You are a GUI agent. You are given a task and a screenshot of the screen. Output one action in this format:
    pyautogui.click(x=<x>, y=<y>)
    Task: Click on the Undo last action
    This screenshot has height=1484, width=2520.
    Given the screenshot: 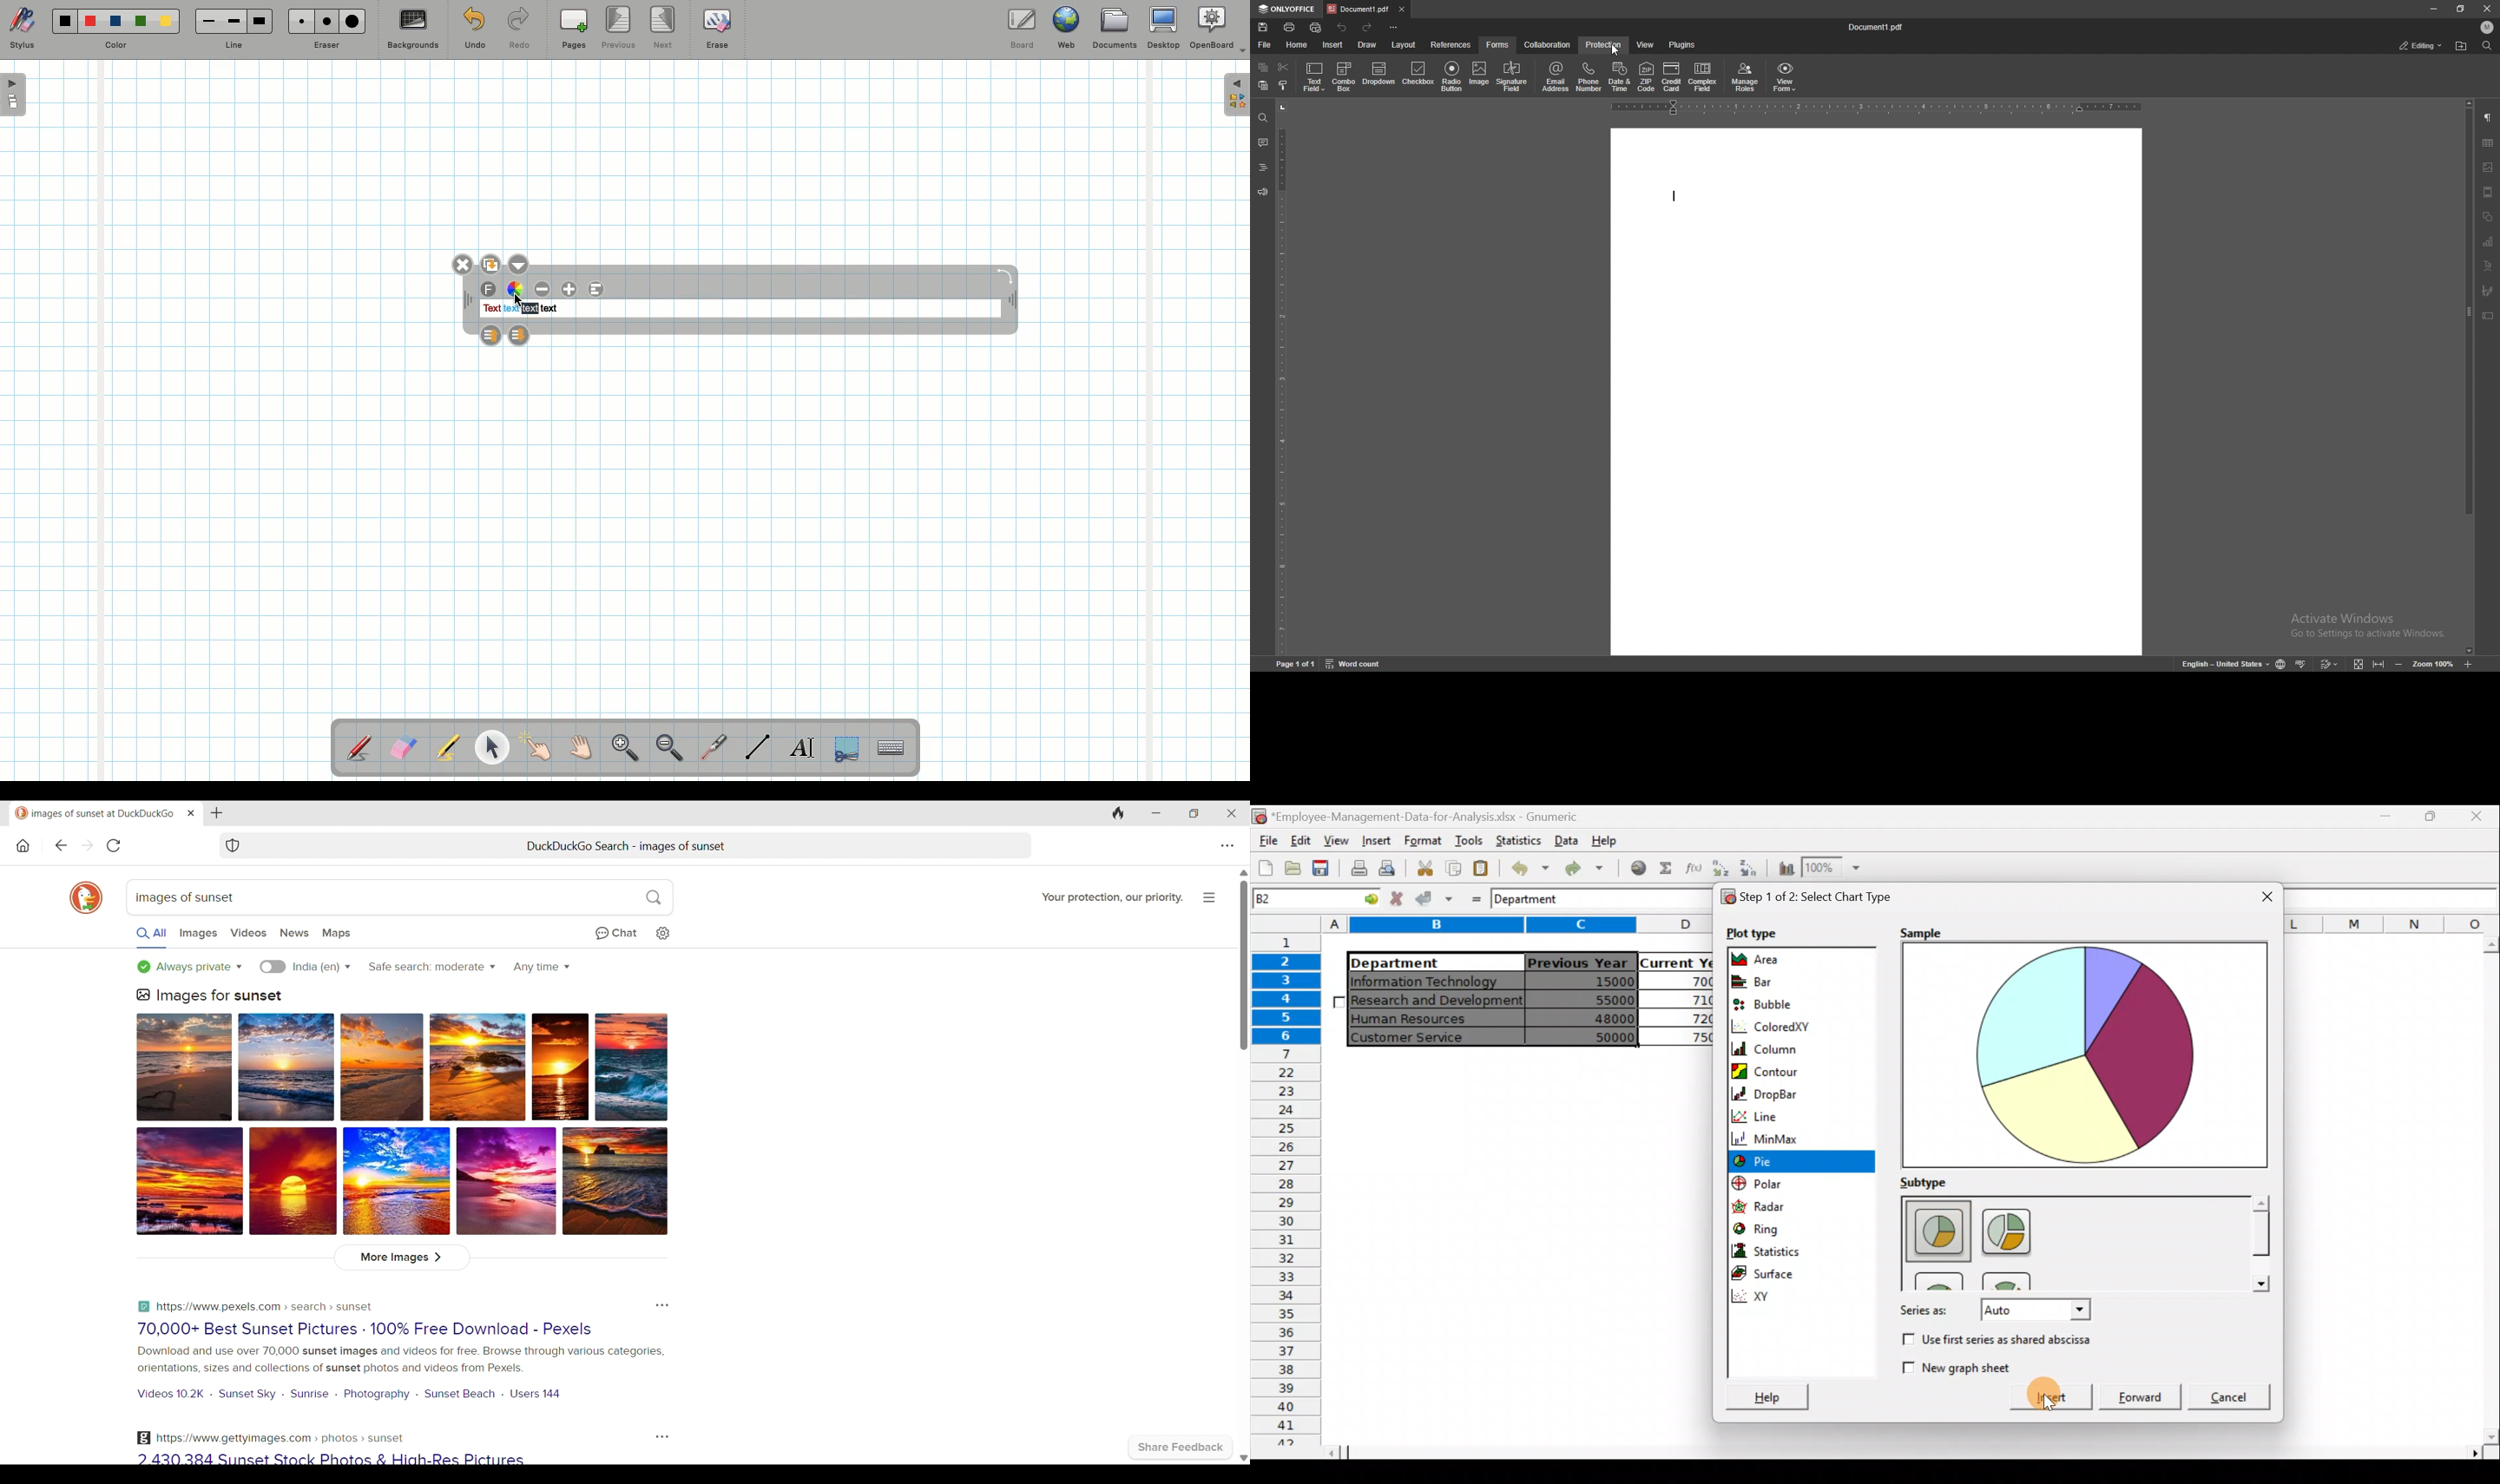 What is the action you would take?
    pyautogui.click(x=1528, y=868)
    